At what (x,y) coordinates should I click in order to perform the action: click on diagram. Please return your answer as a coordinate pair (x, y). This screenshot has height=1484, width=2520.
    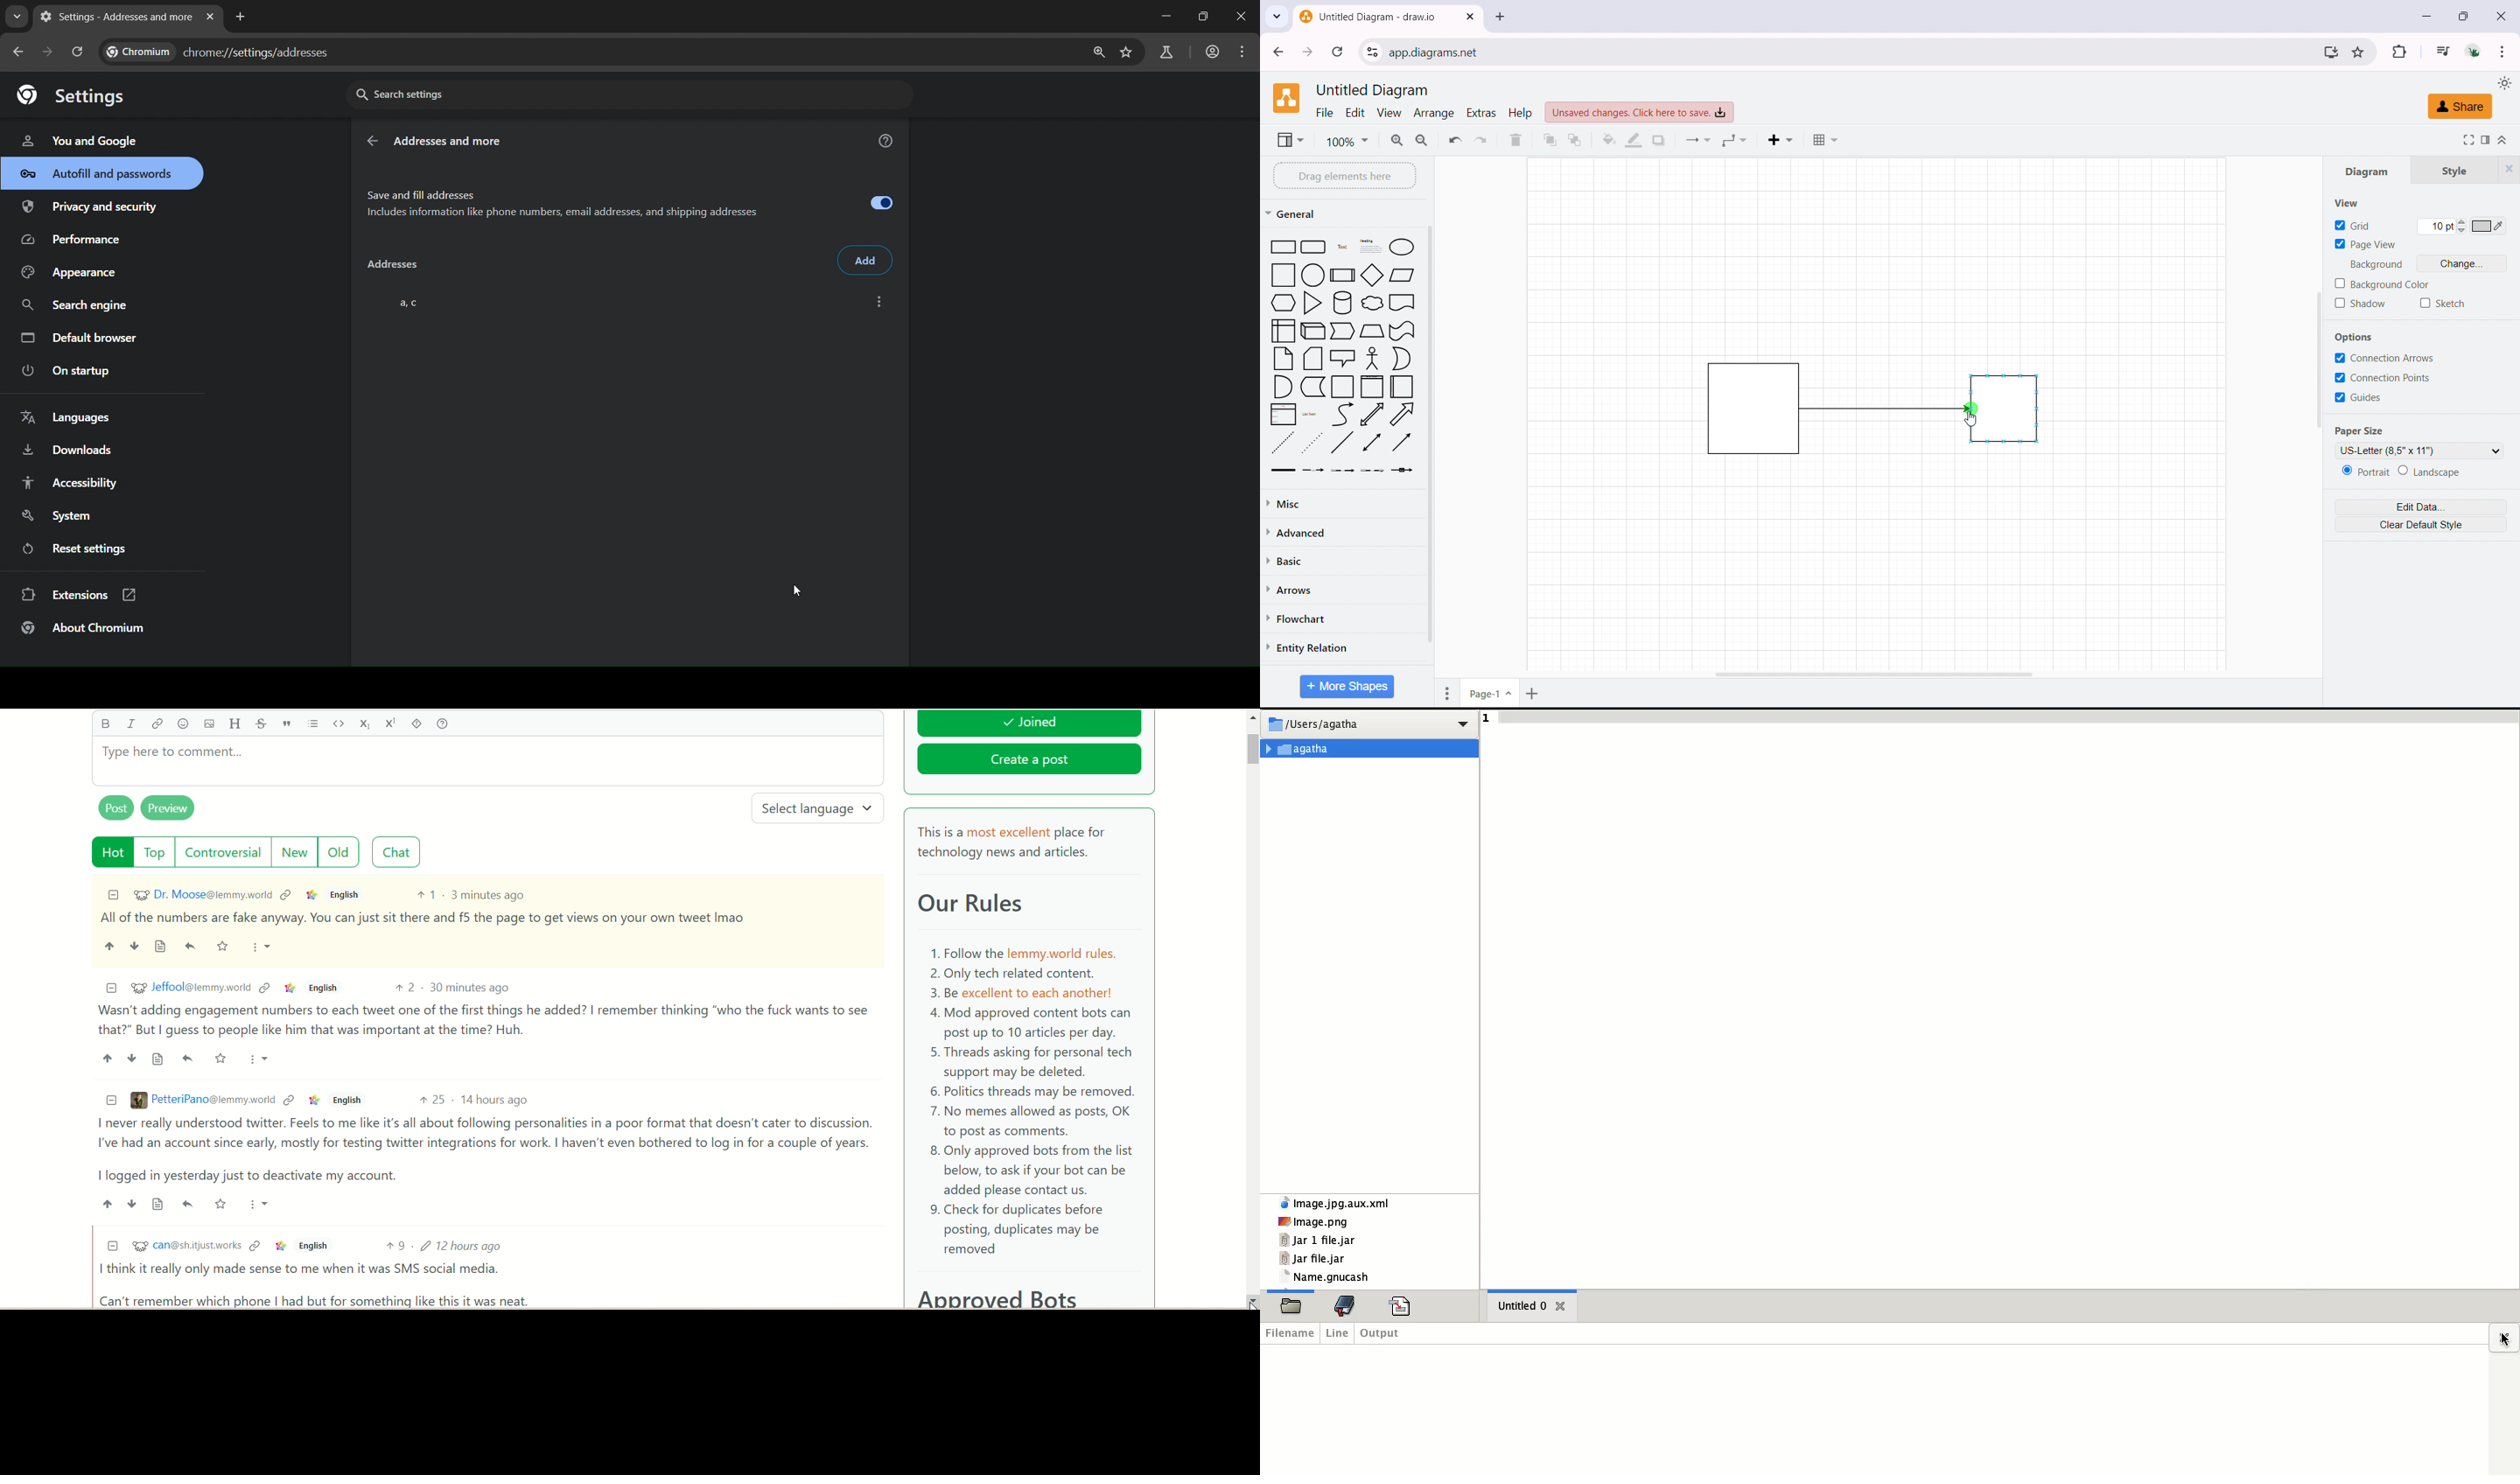
    Looking at the image, I should click on (2370, 172).